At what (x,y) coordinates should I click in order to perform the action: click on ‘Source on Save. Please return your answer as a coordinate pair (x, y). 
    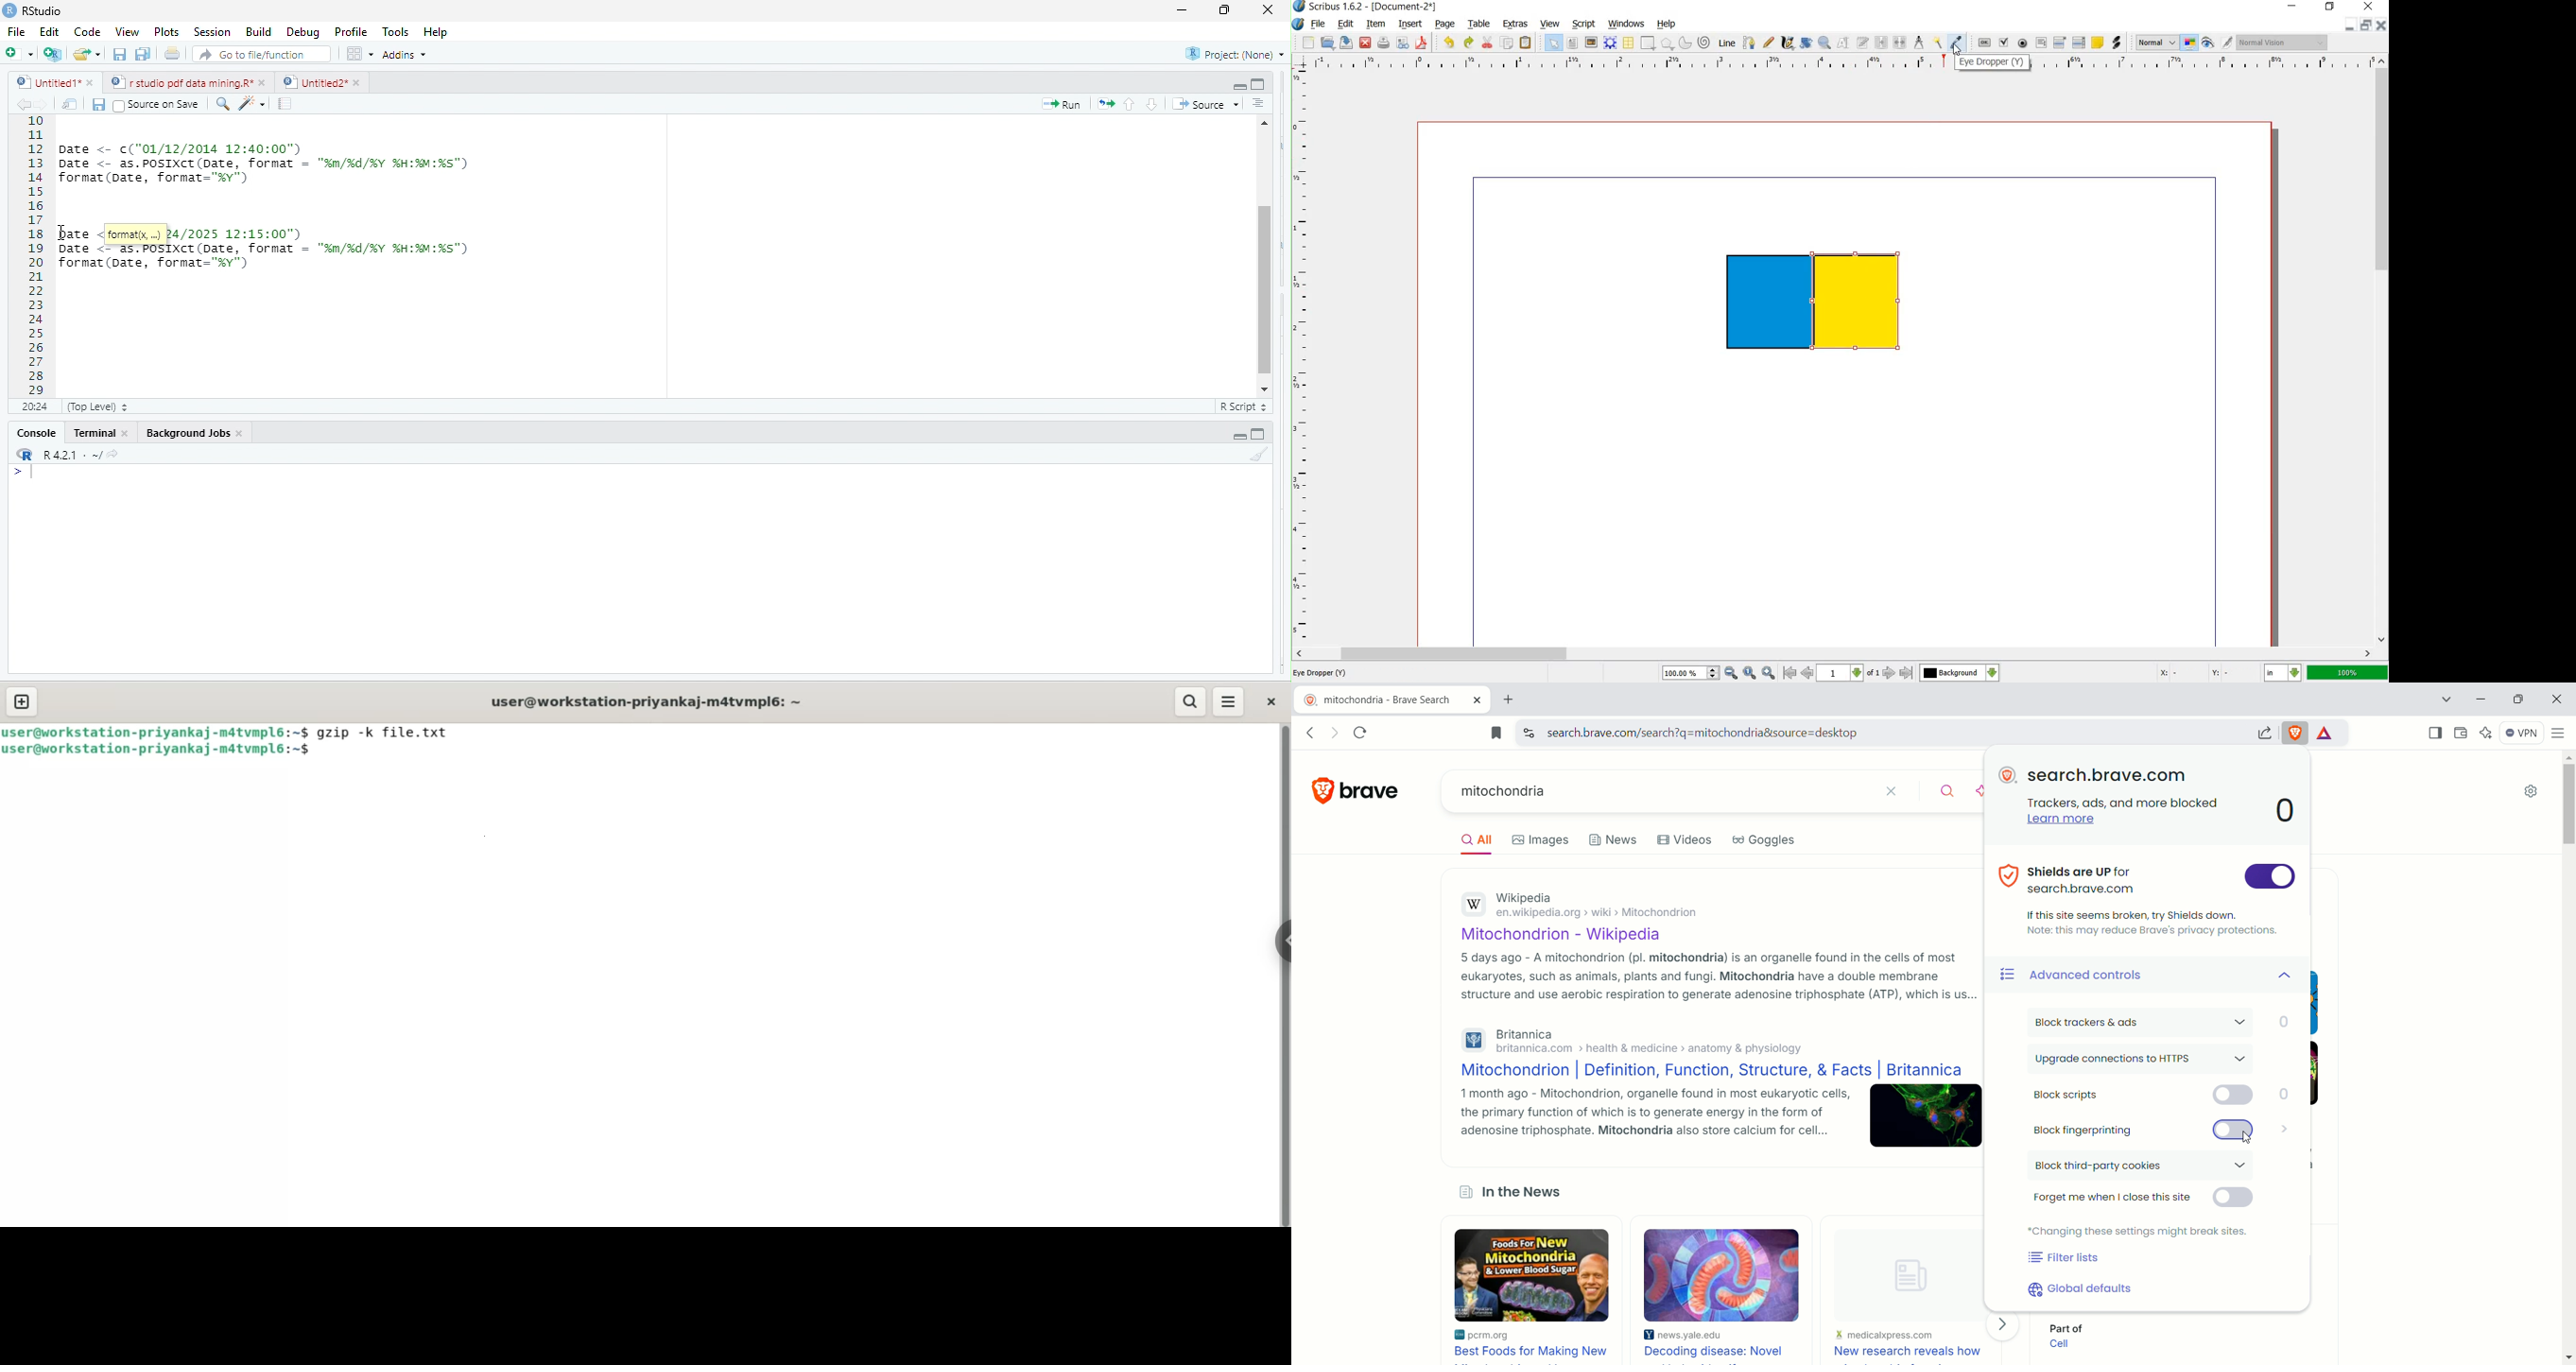
    Looking at the image, I should click on (156, 104).